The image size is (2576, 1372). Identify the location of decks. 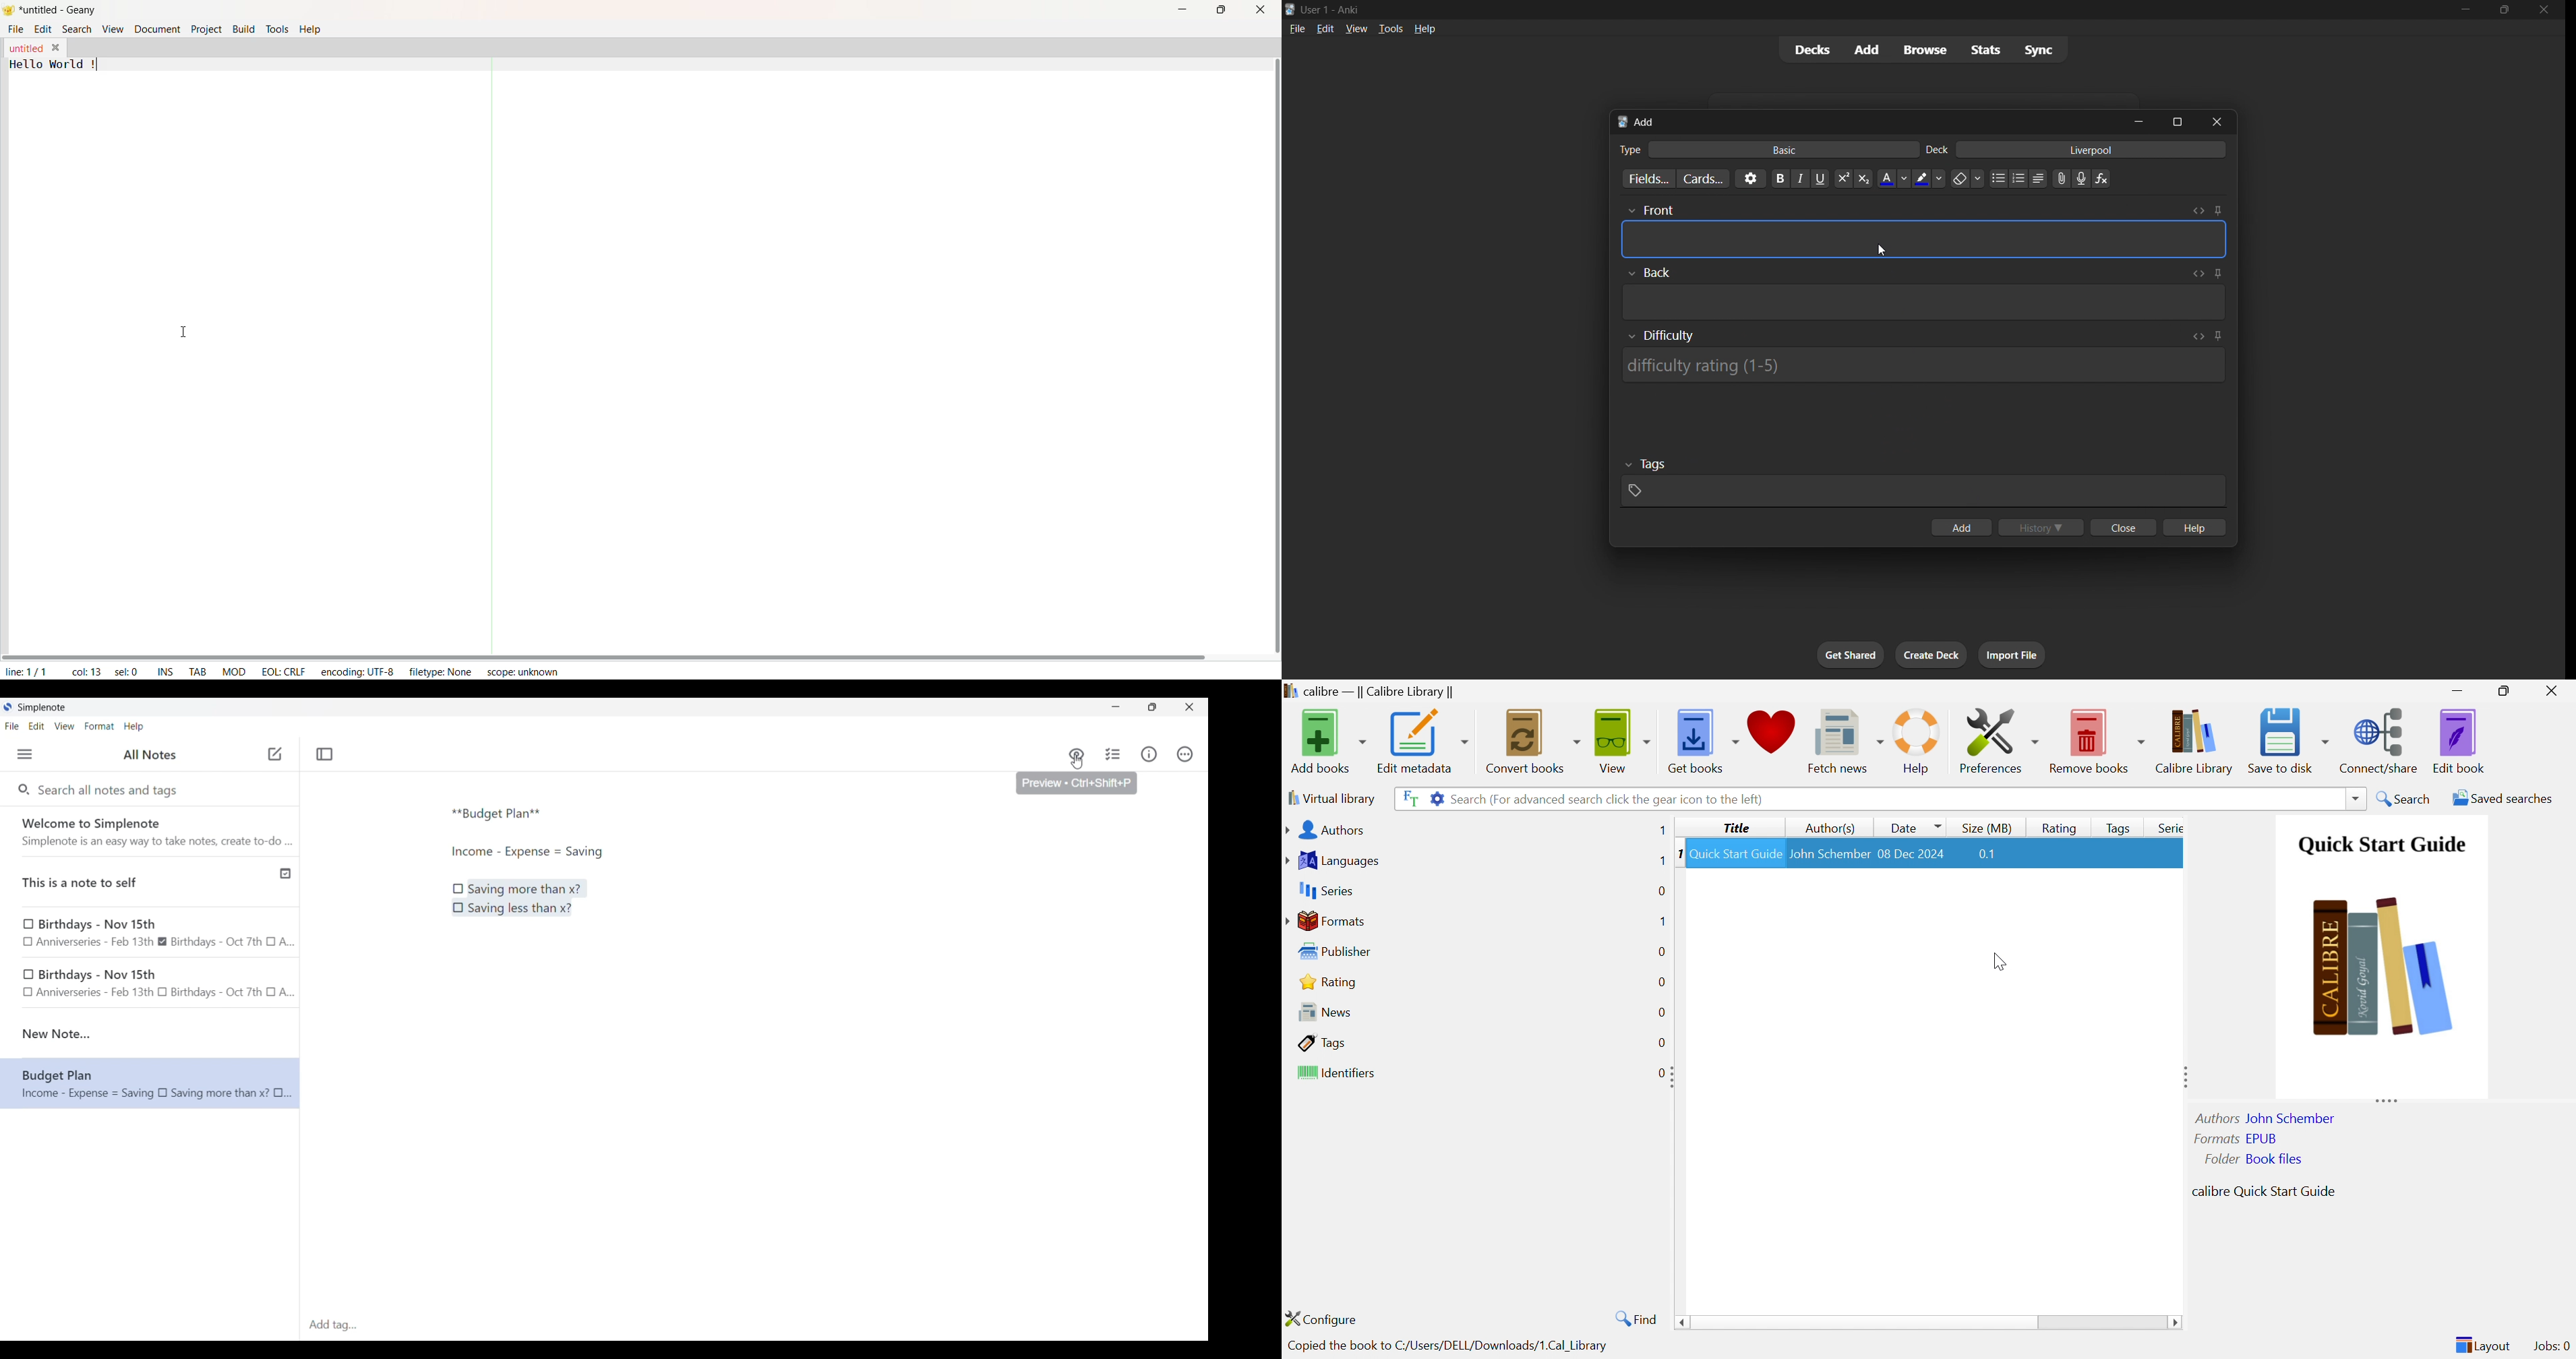
(1811, 50).